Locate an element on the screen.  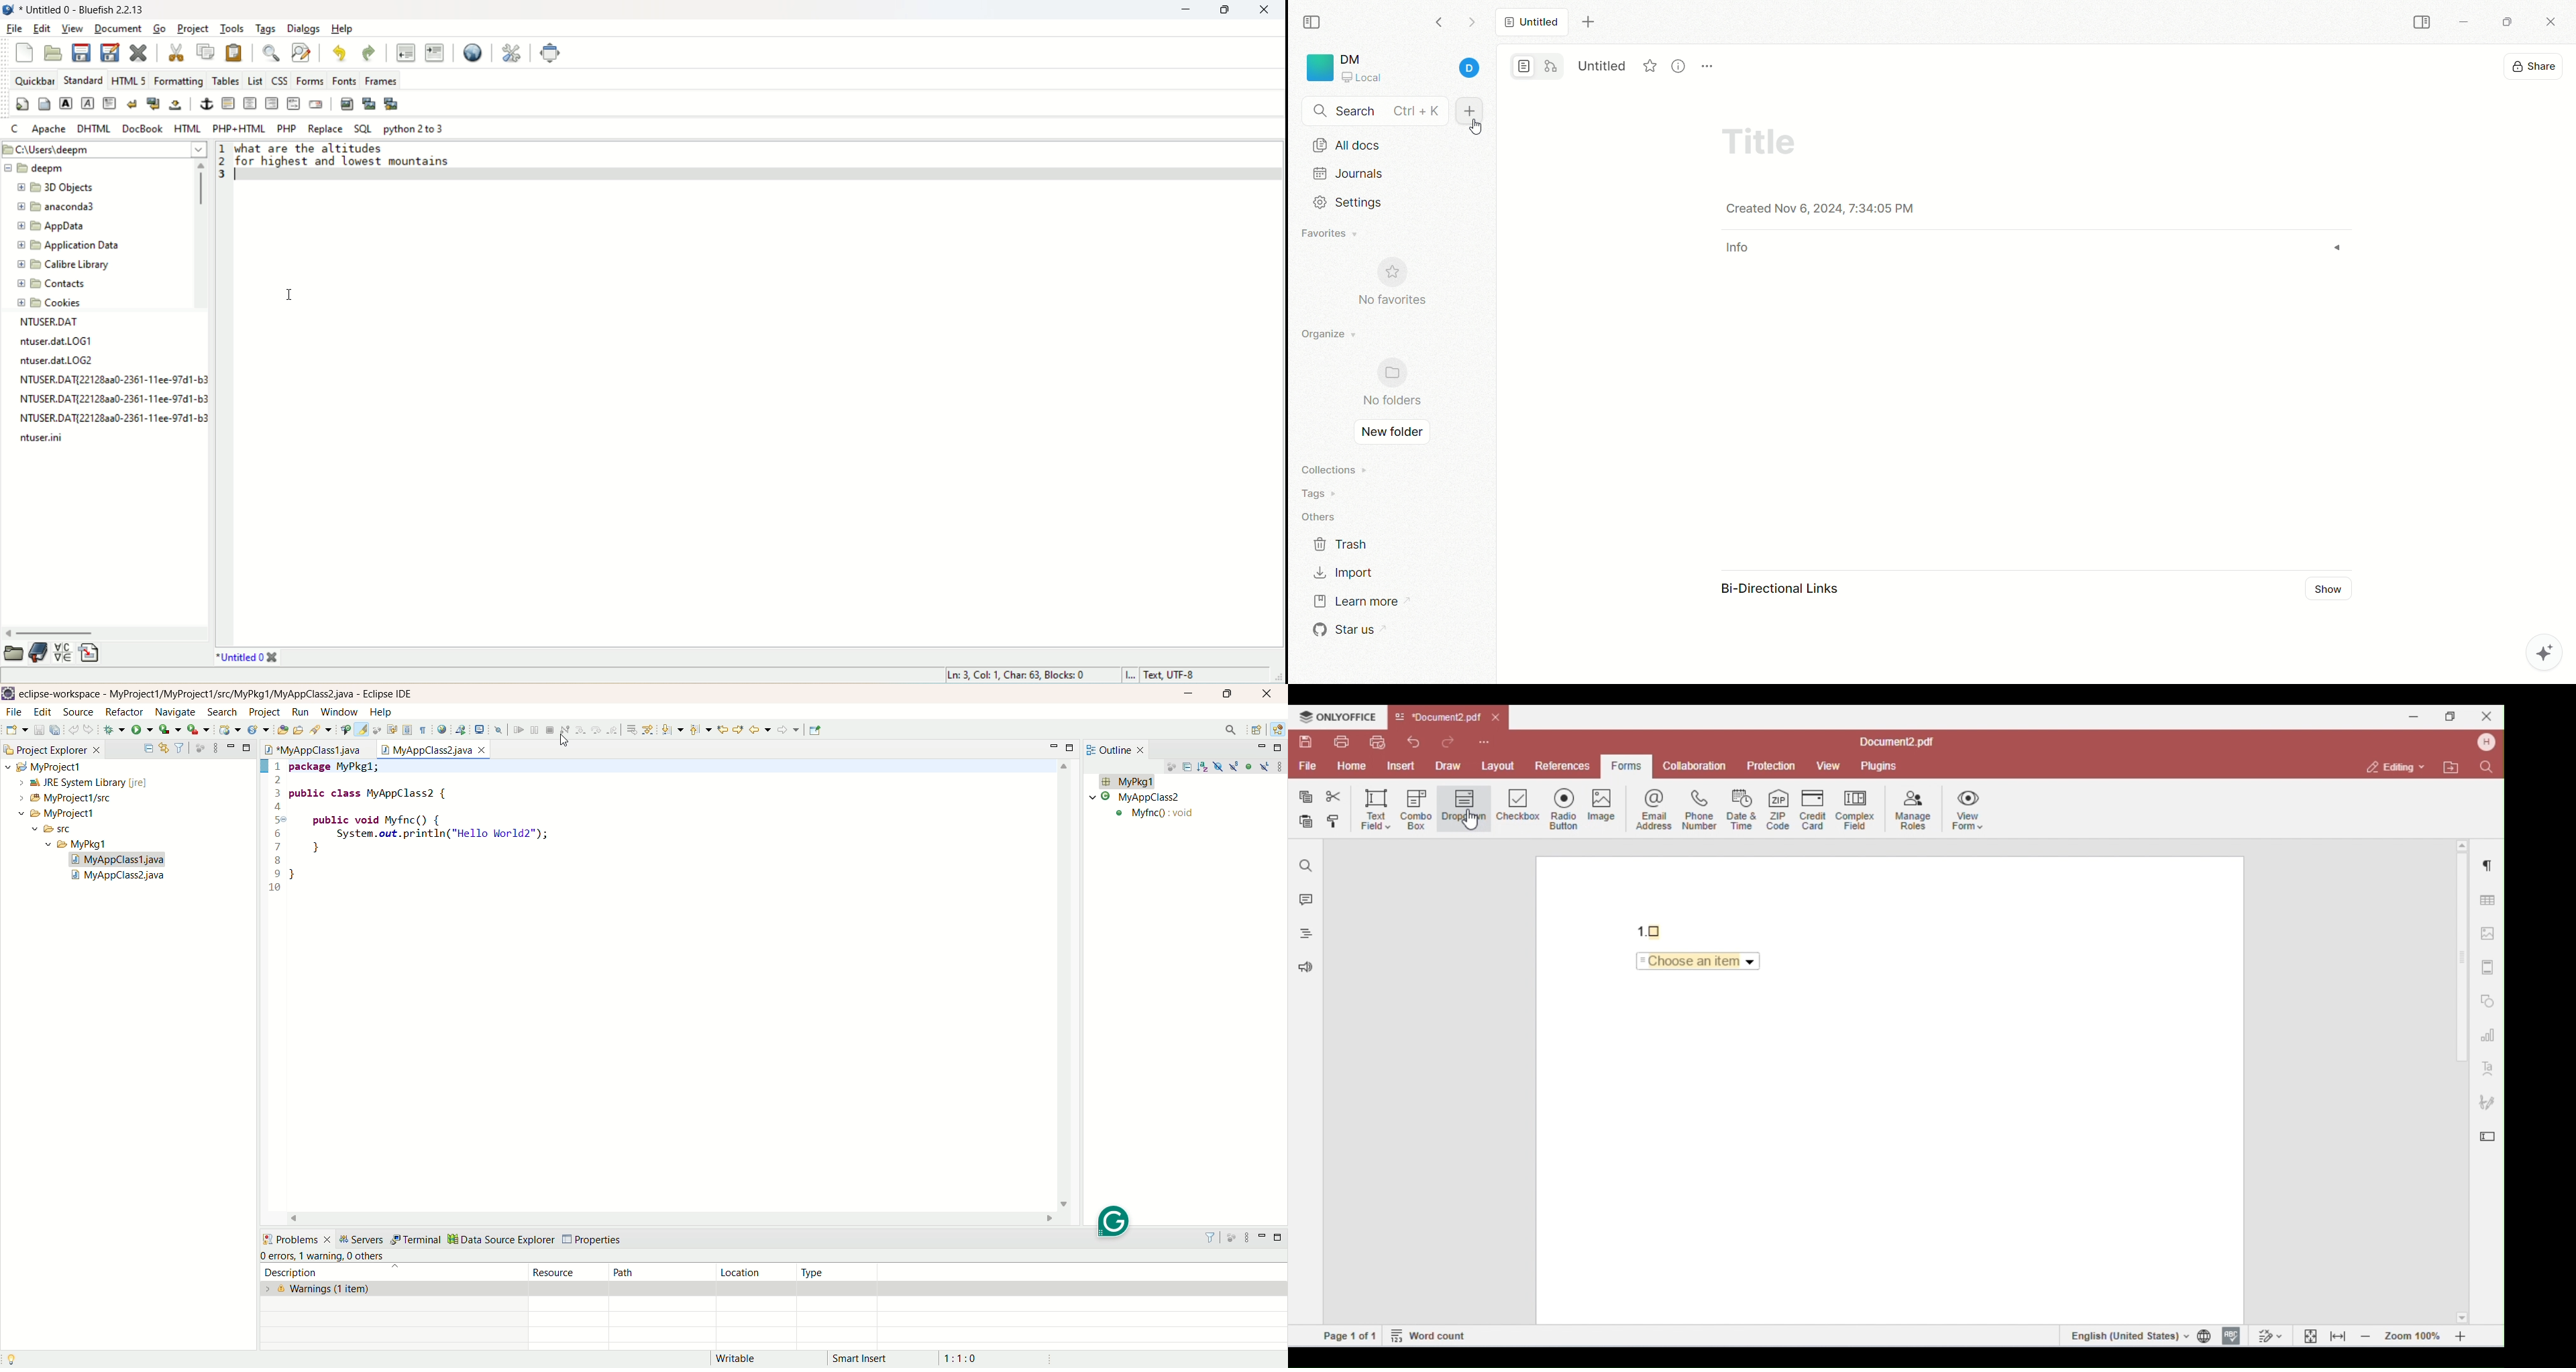
maximize is located at coordinates (1279, 1239).